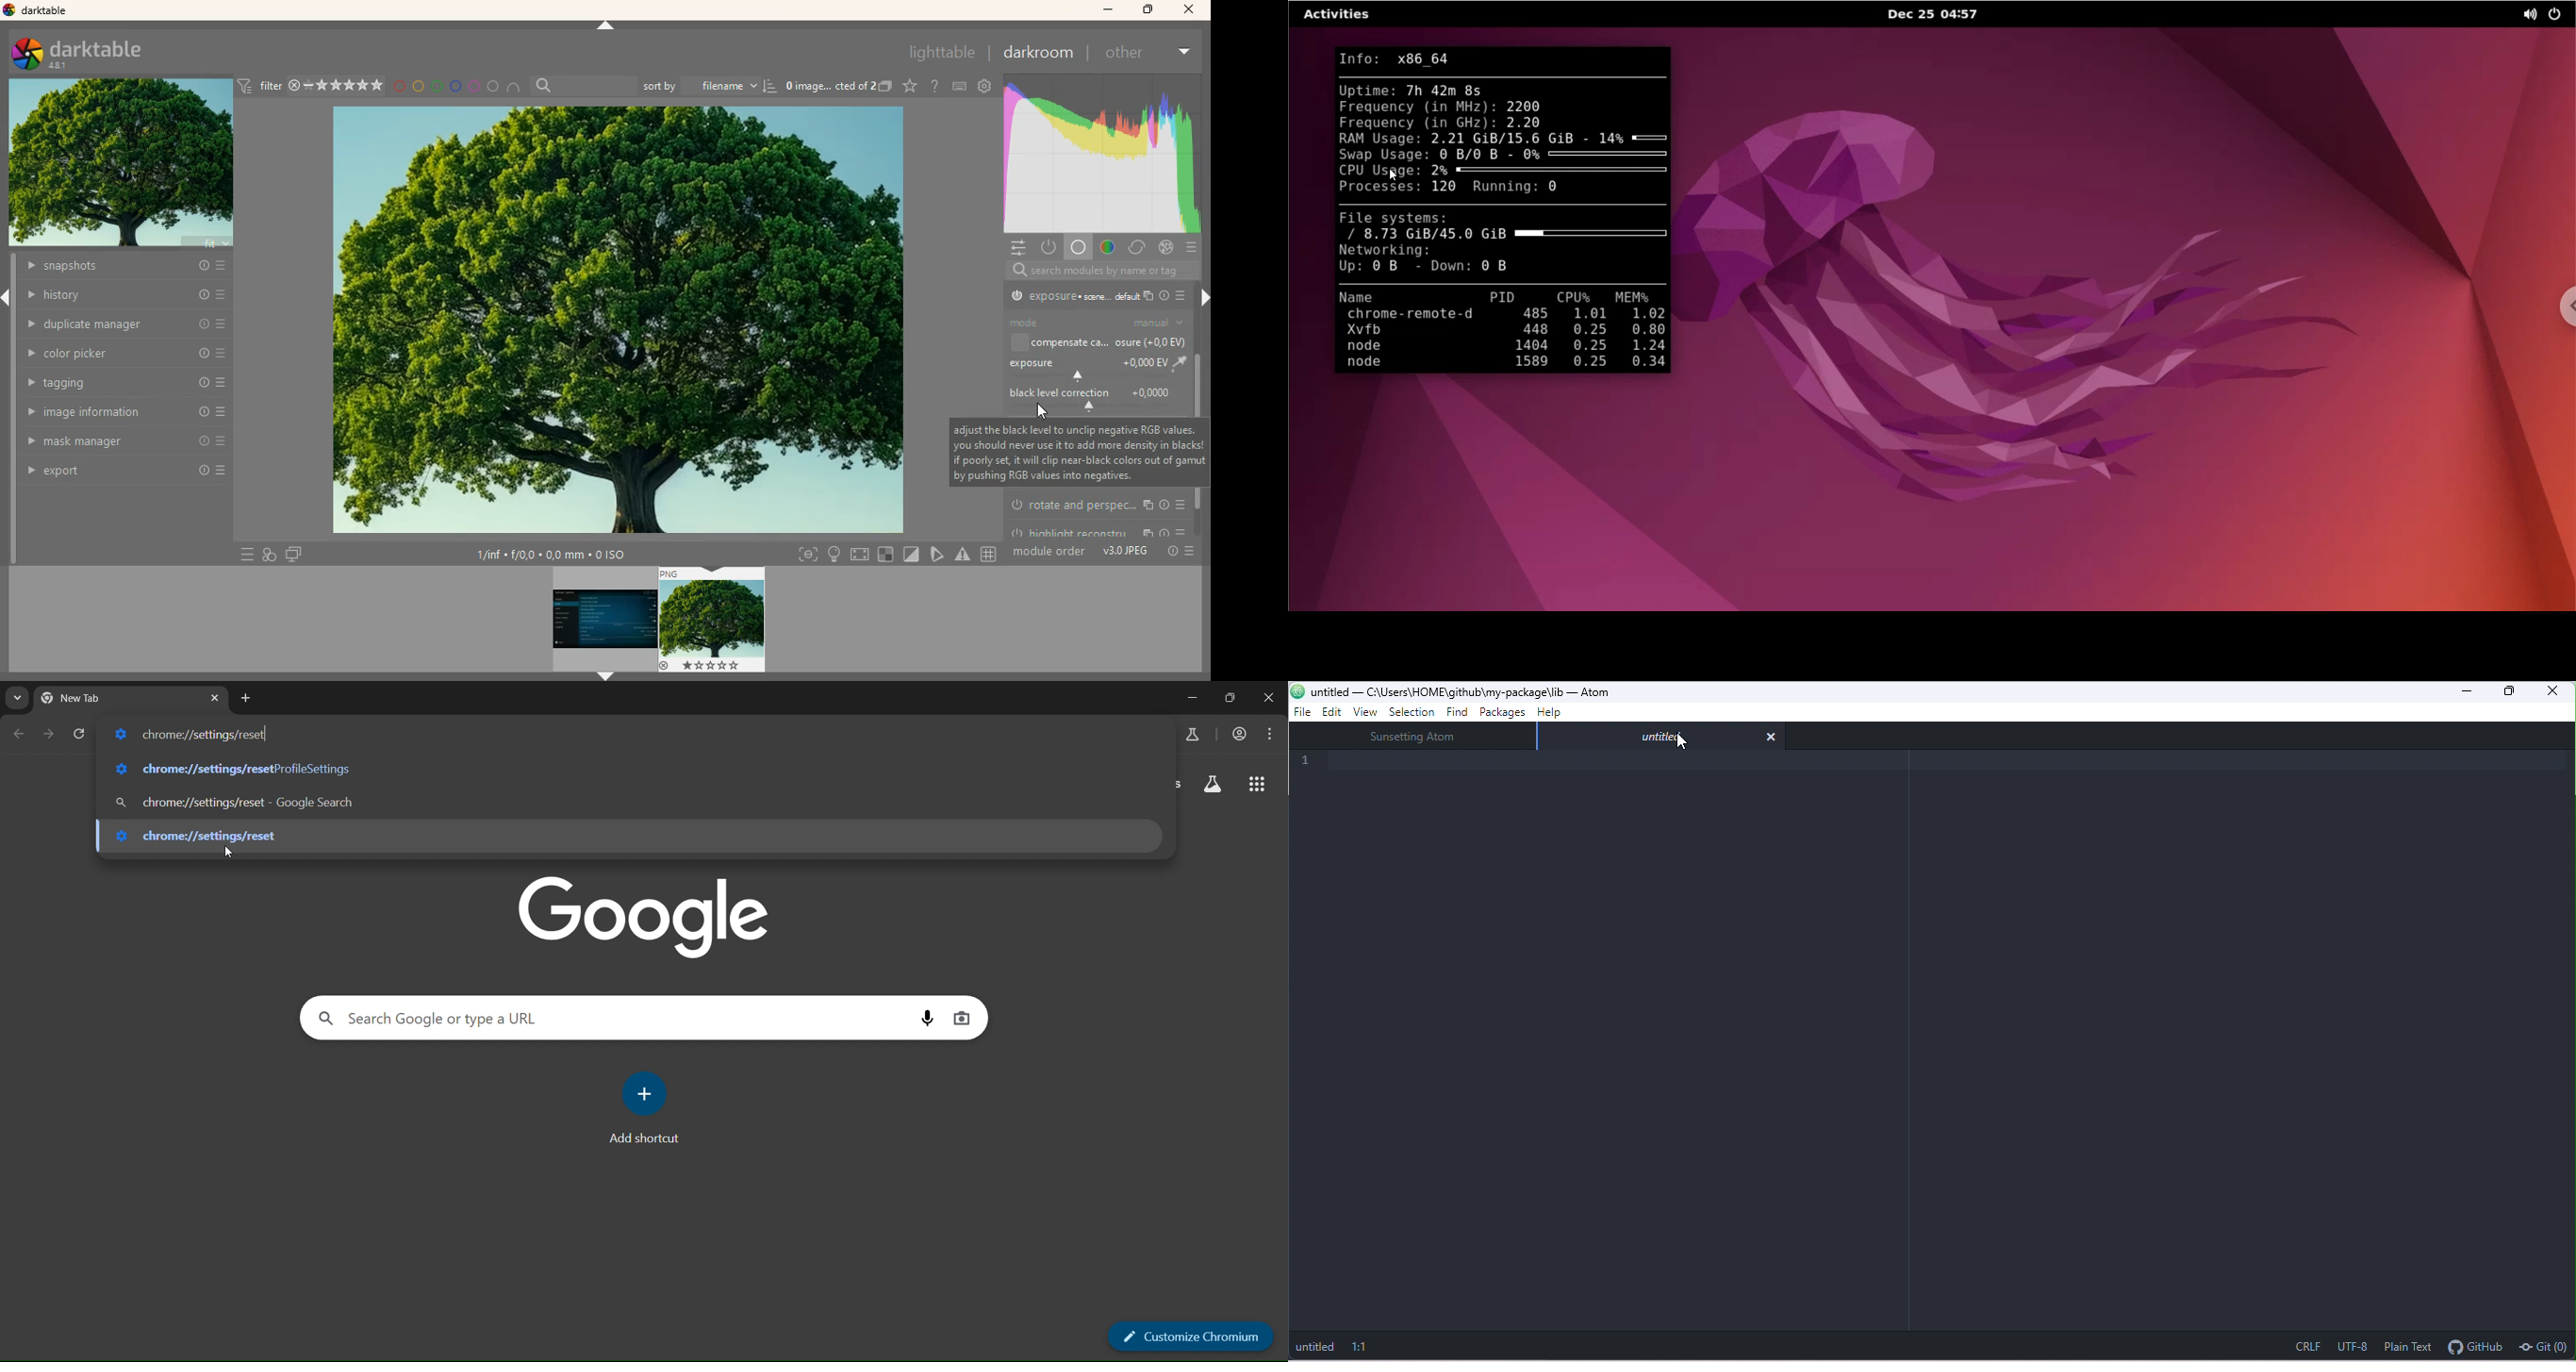 Image resolution: width=2576 pixels, height=1372 pixels. I want to click on darkroom, so click(1042, 54).